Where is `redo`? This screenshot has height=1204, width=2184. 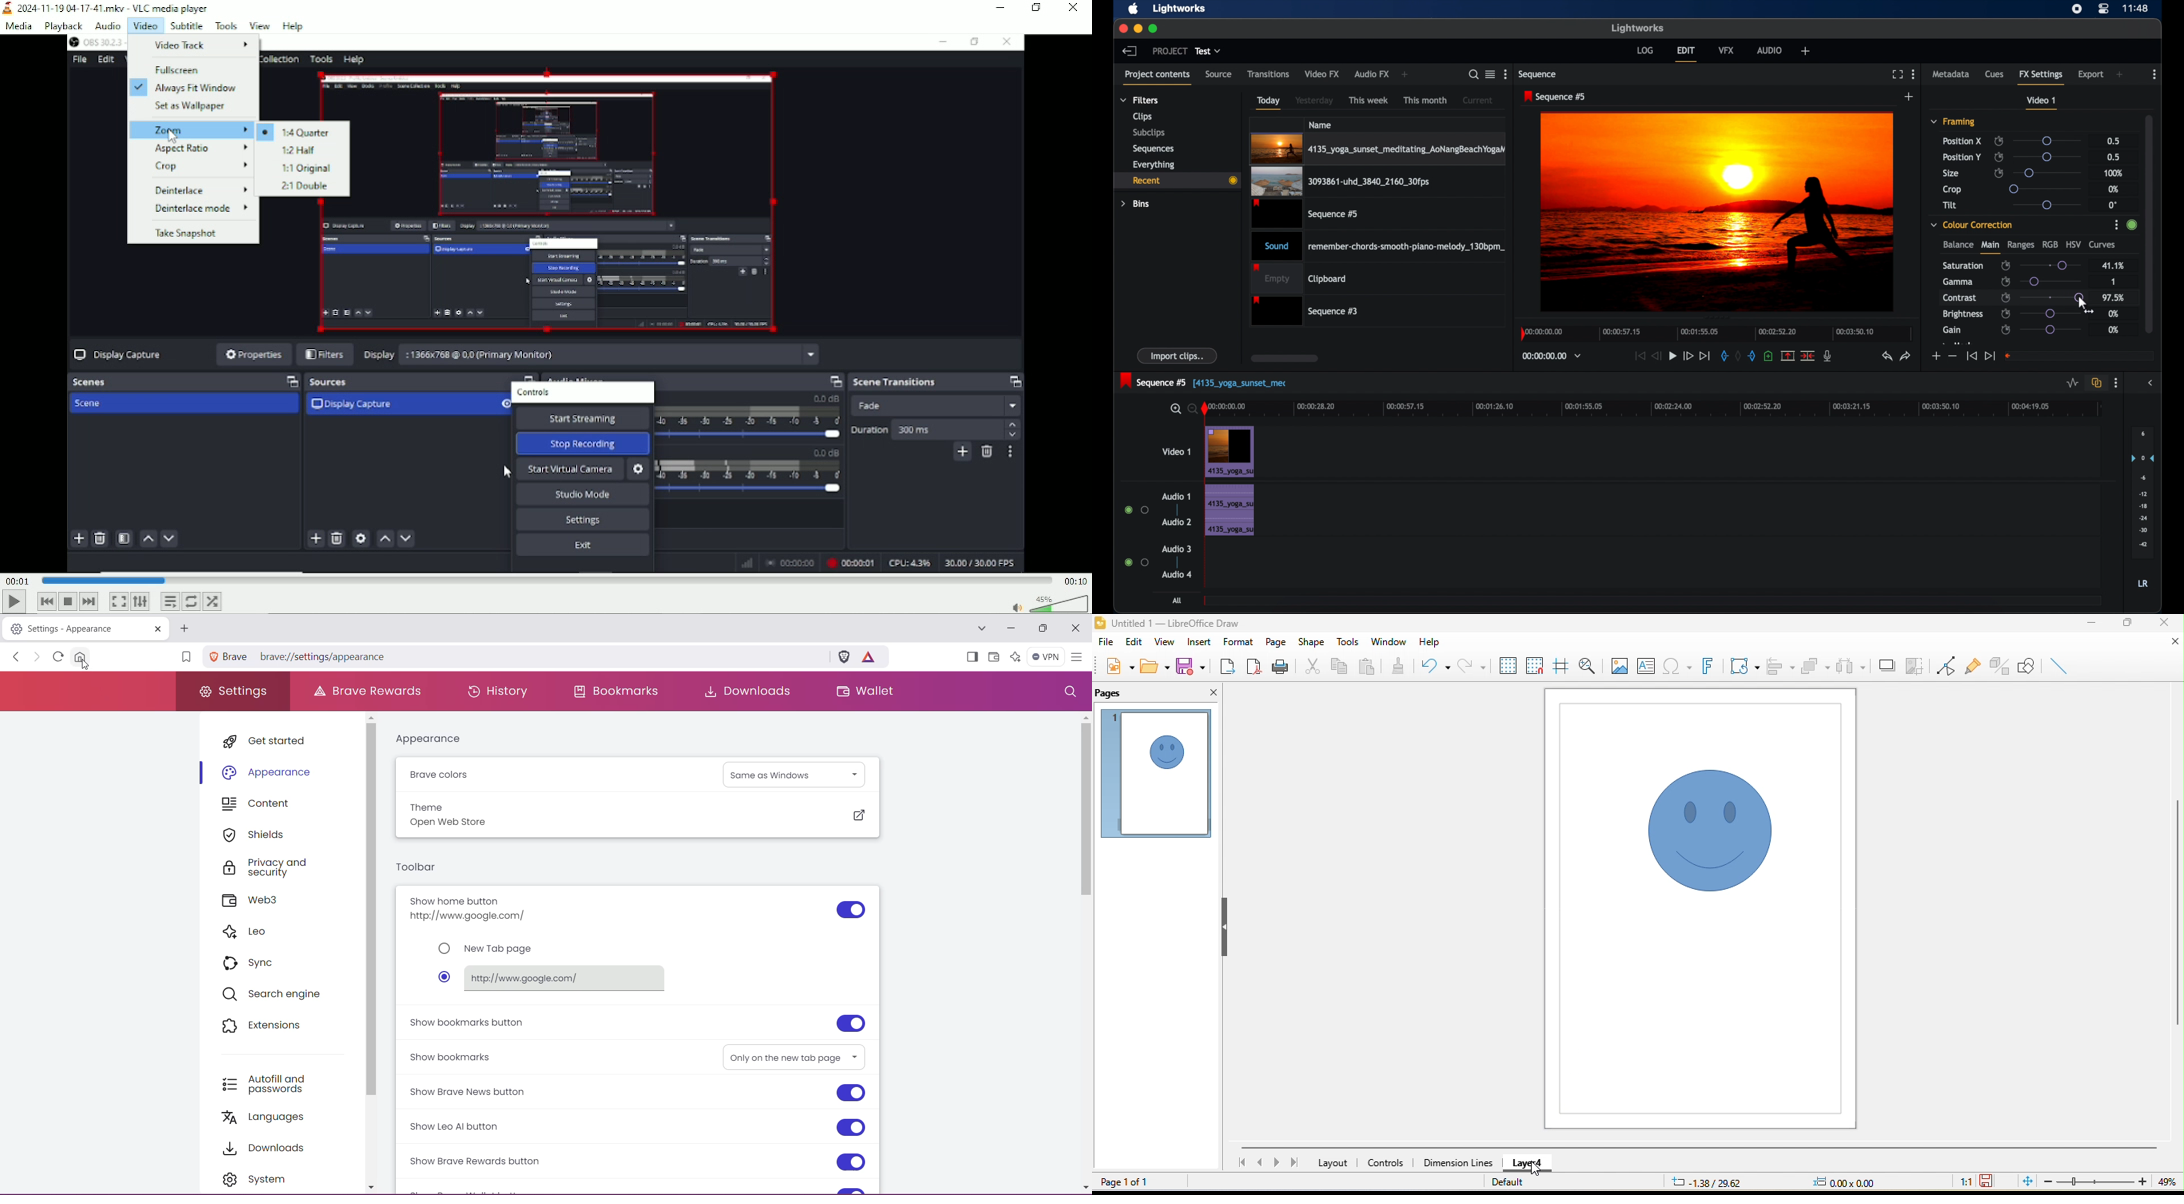
redo is located at coordinates (1475, 664).